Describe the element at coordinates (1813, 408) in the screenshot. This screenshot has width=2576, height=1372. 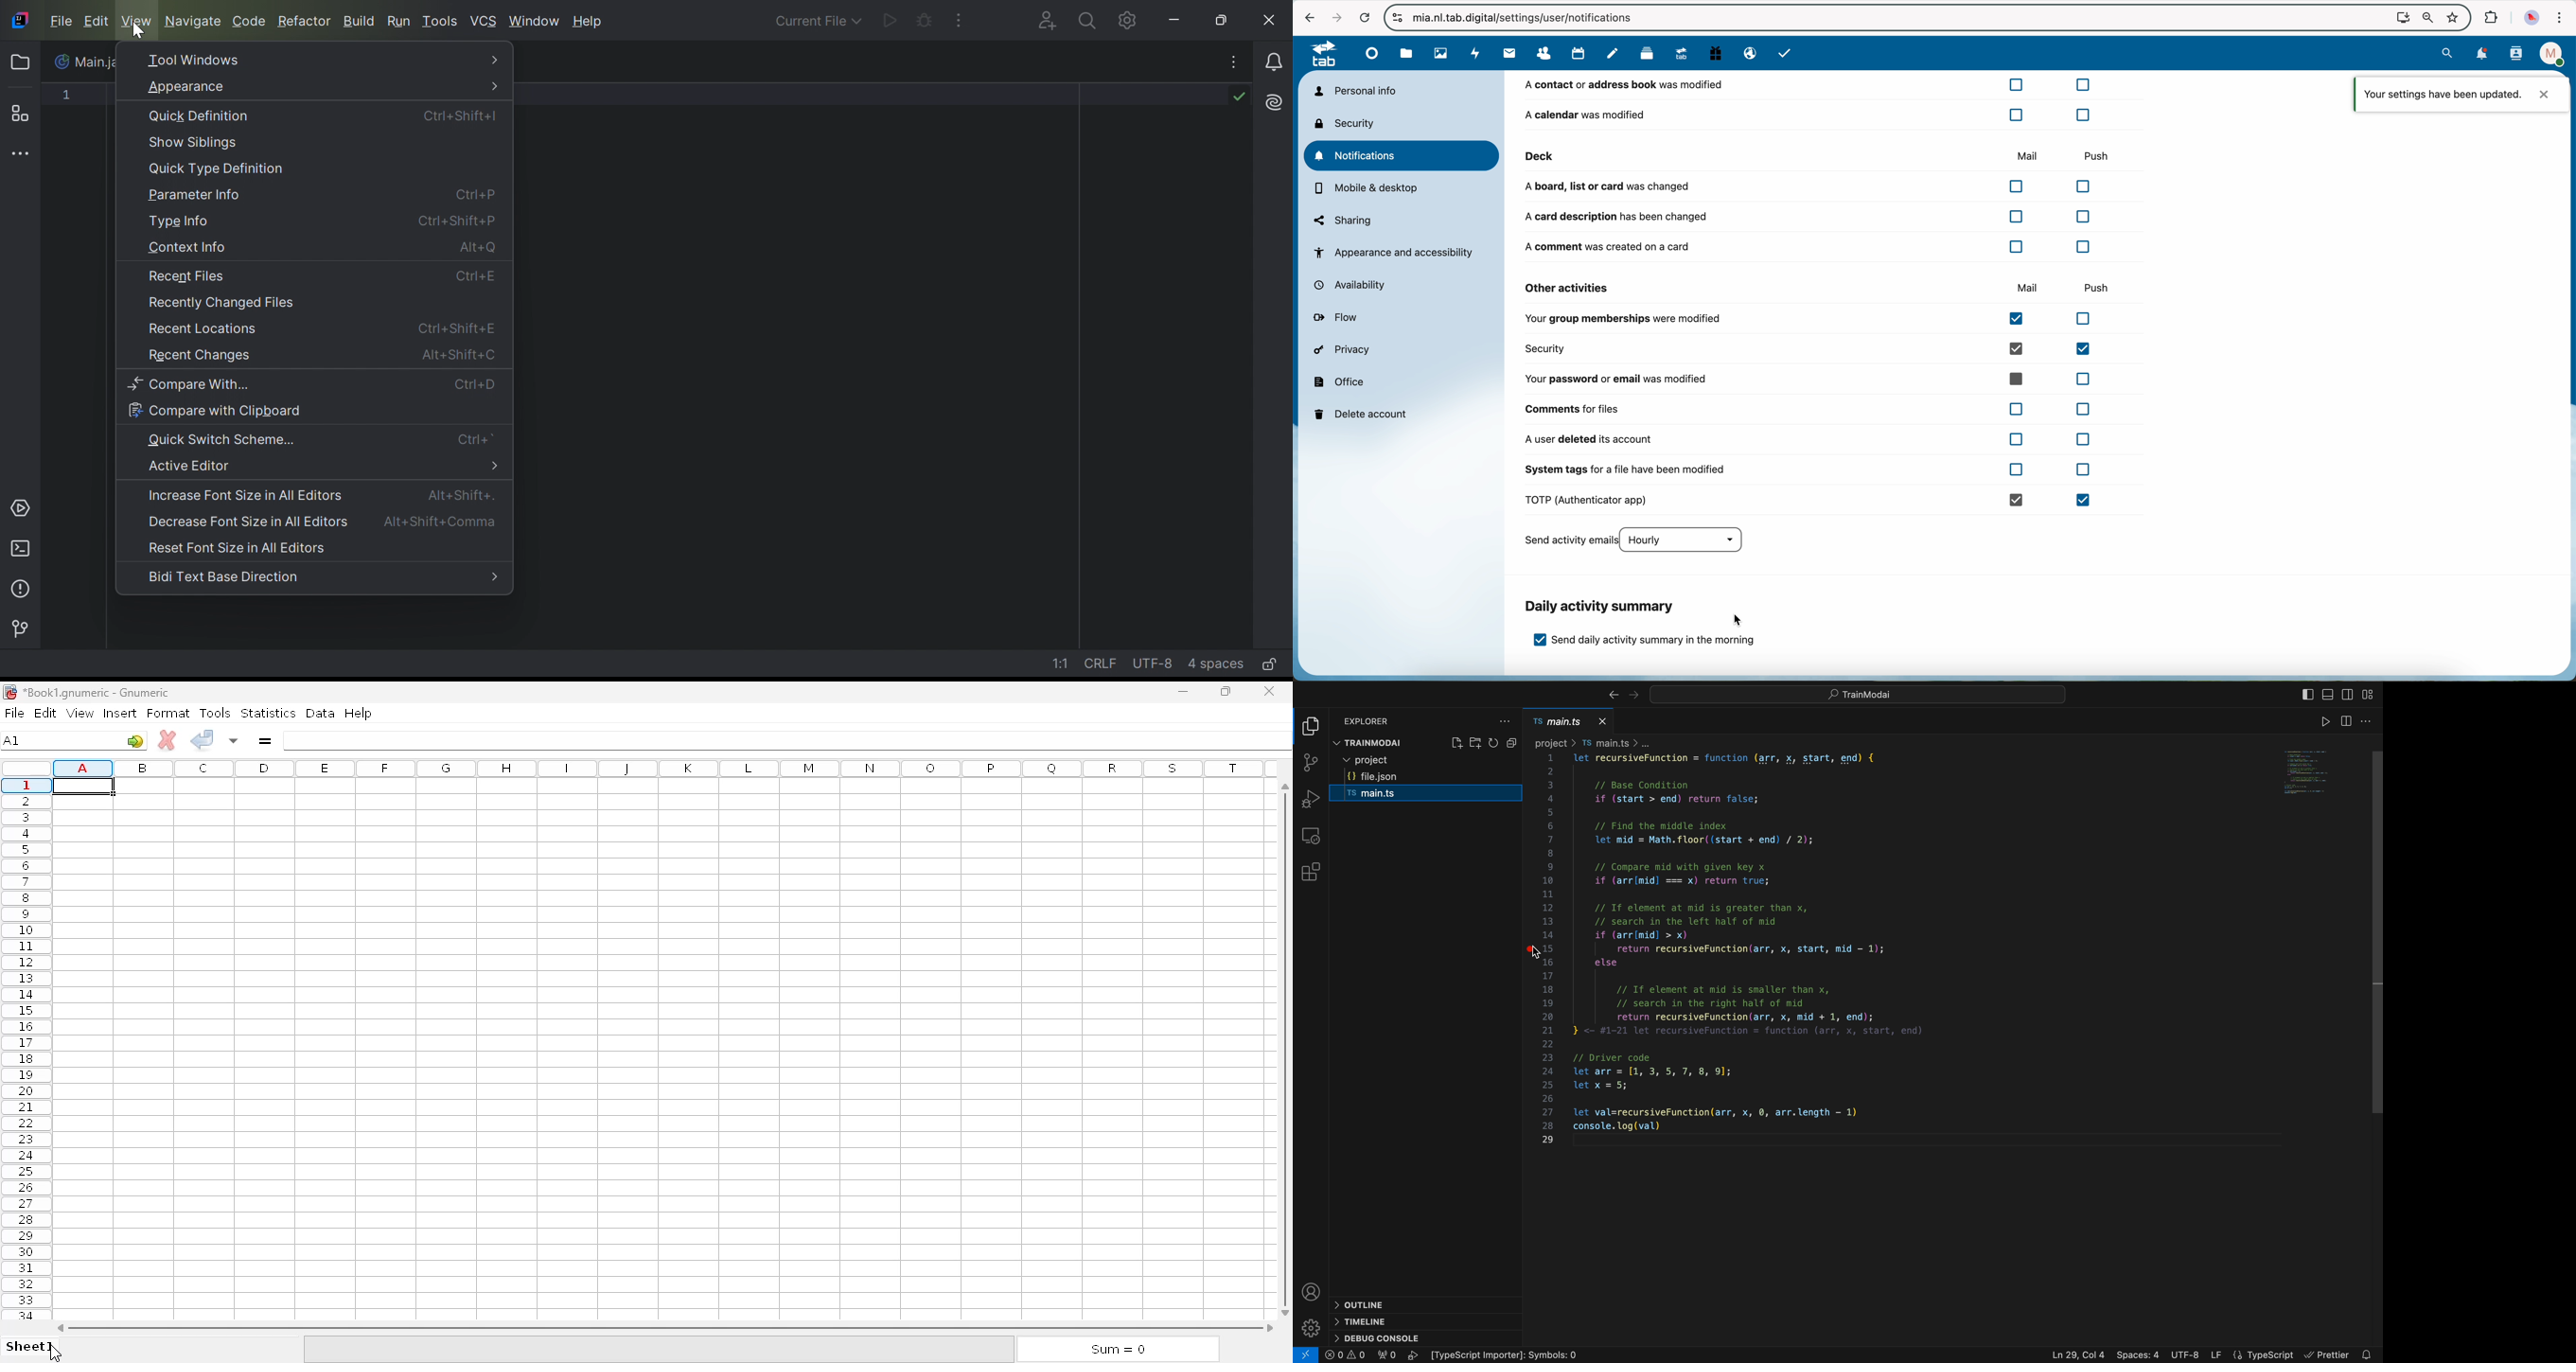
I see `comments for files` at that location.